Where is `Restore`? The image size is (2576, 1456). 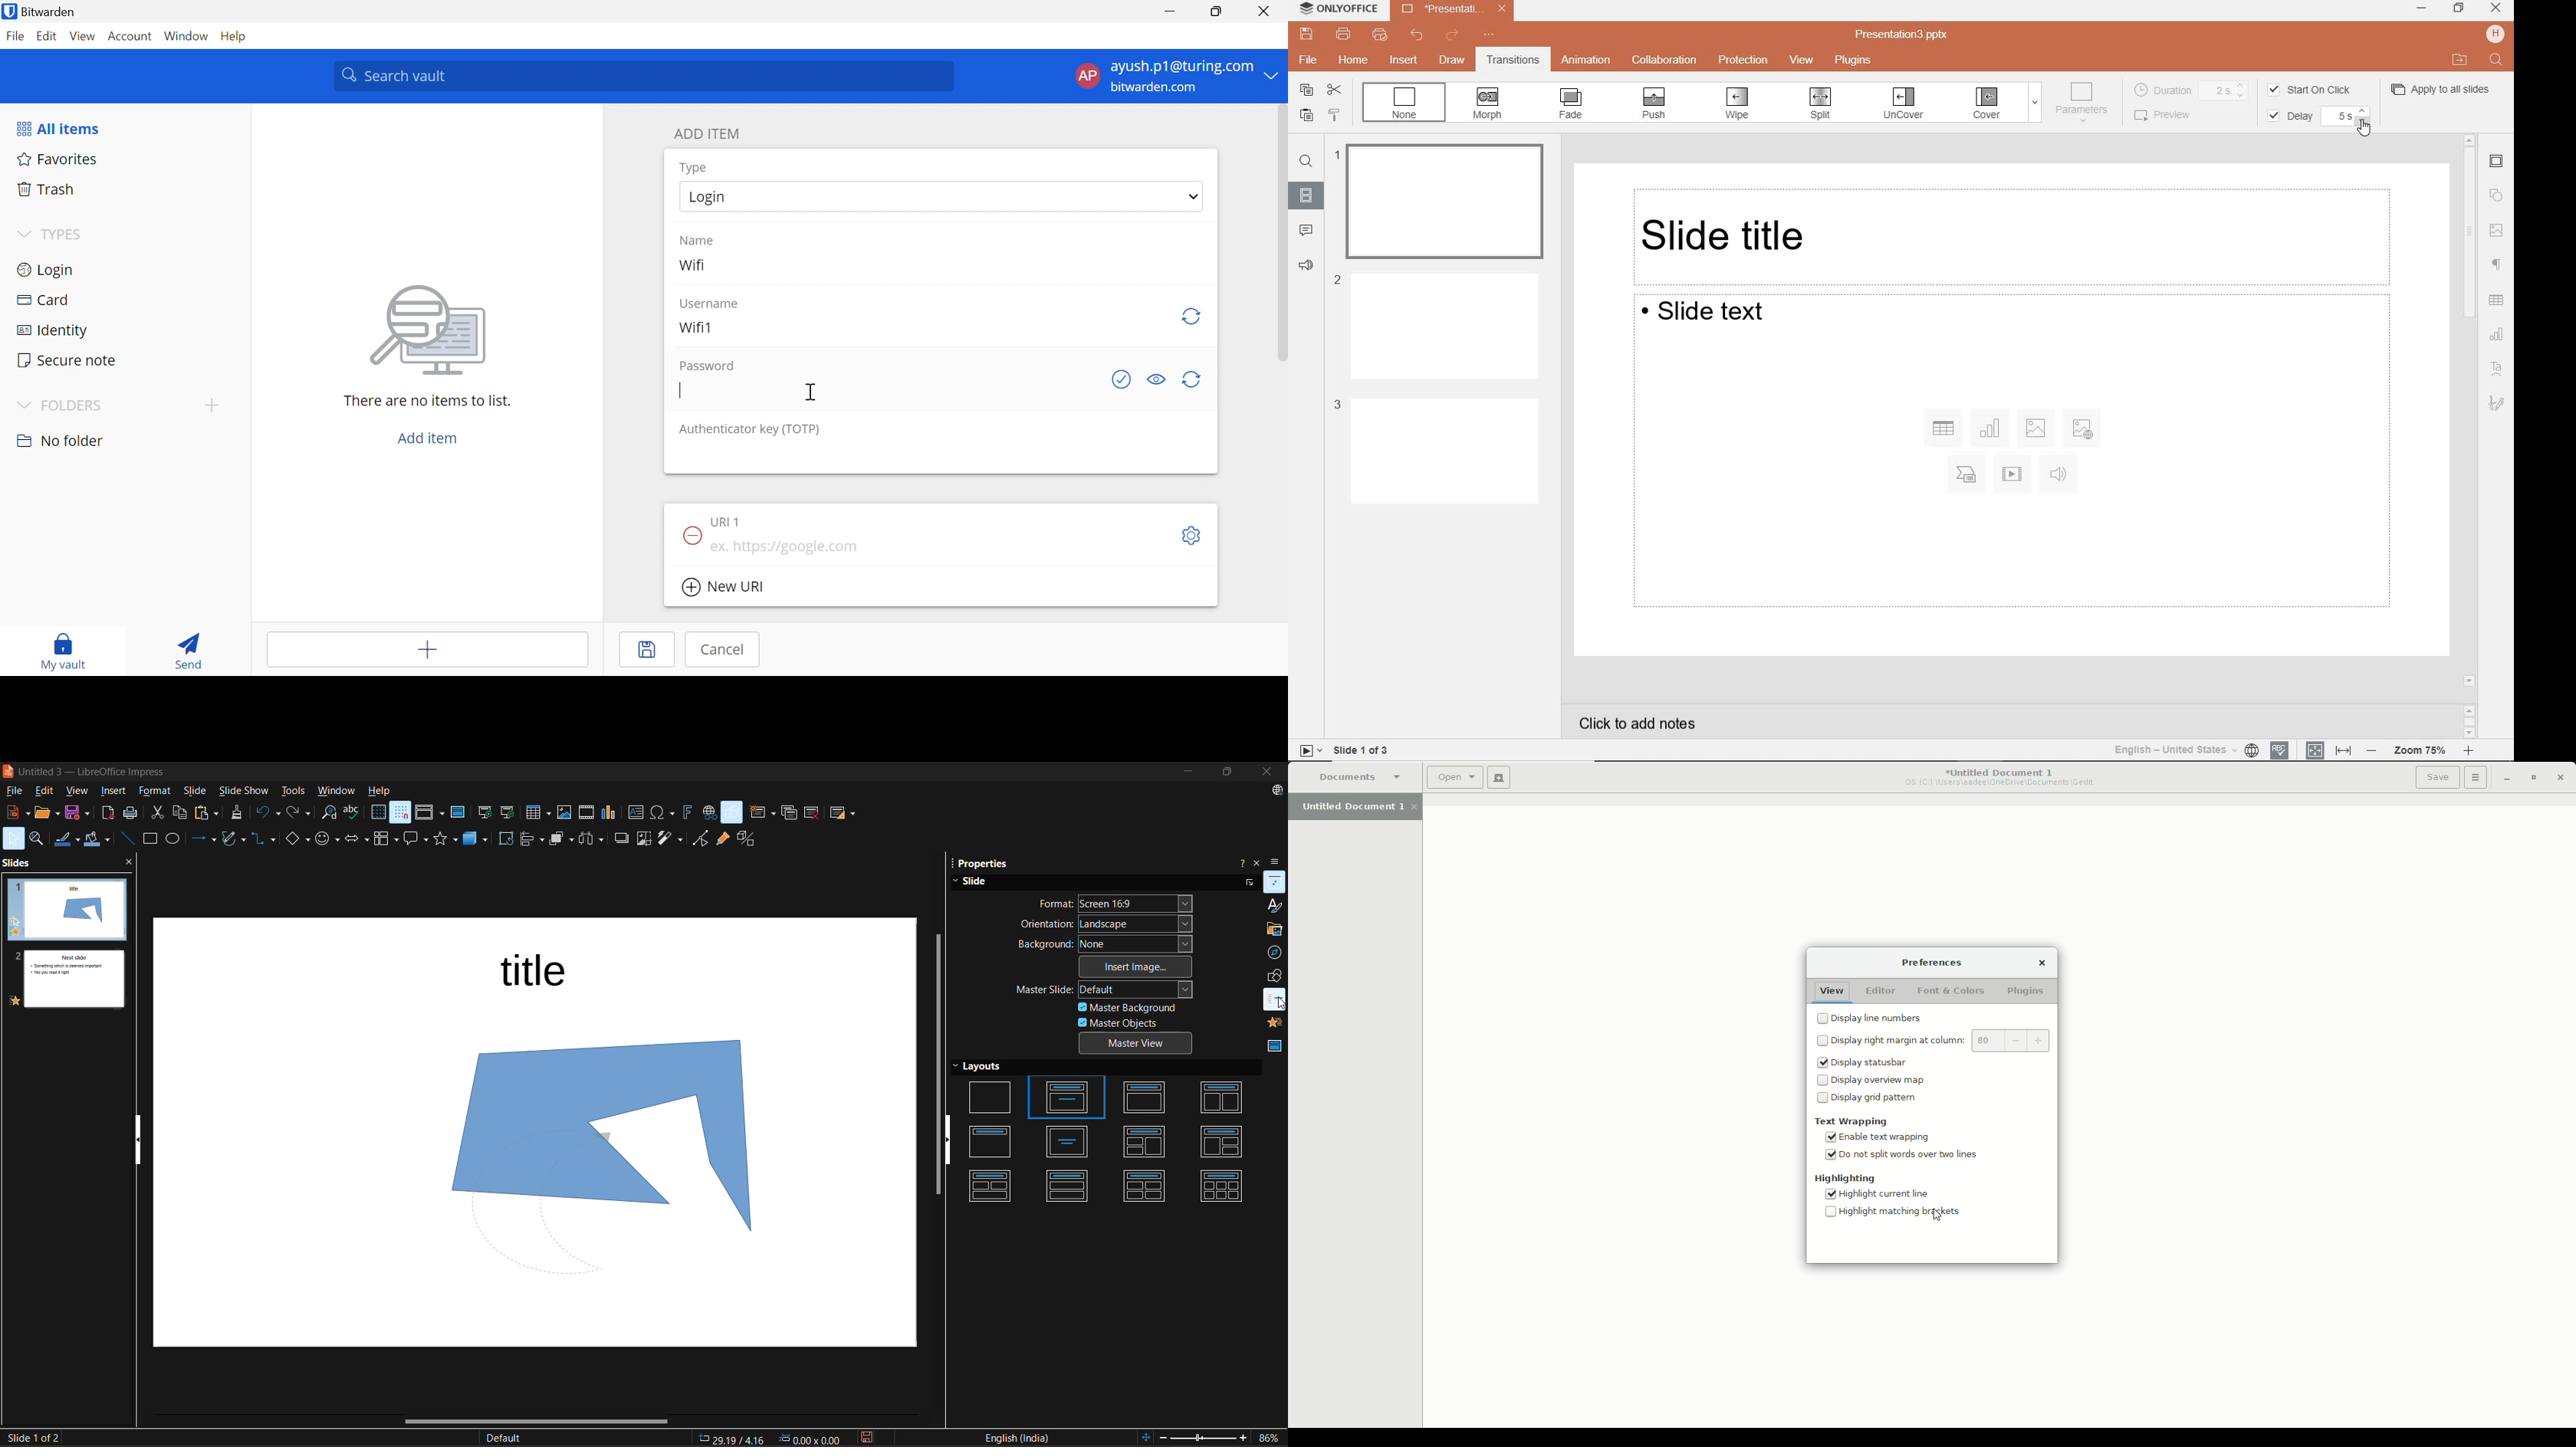 Restore is located at coordinates (2532, 777).